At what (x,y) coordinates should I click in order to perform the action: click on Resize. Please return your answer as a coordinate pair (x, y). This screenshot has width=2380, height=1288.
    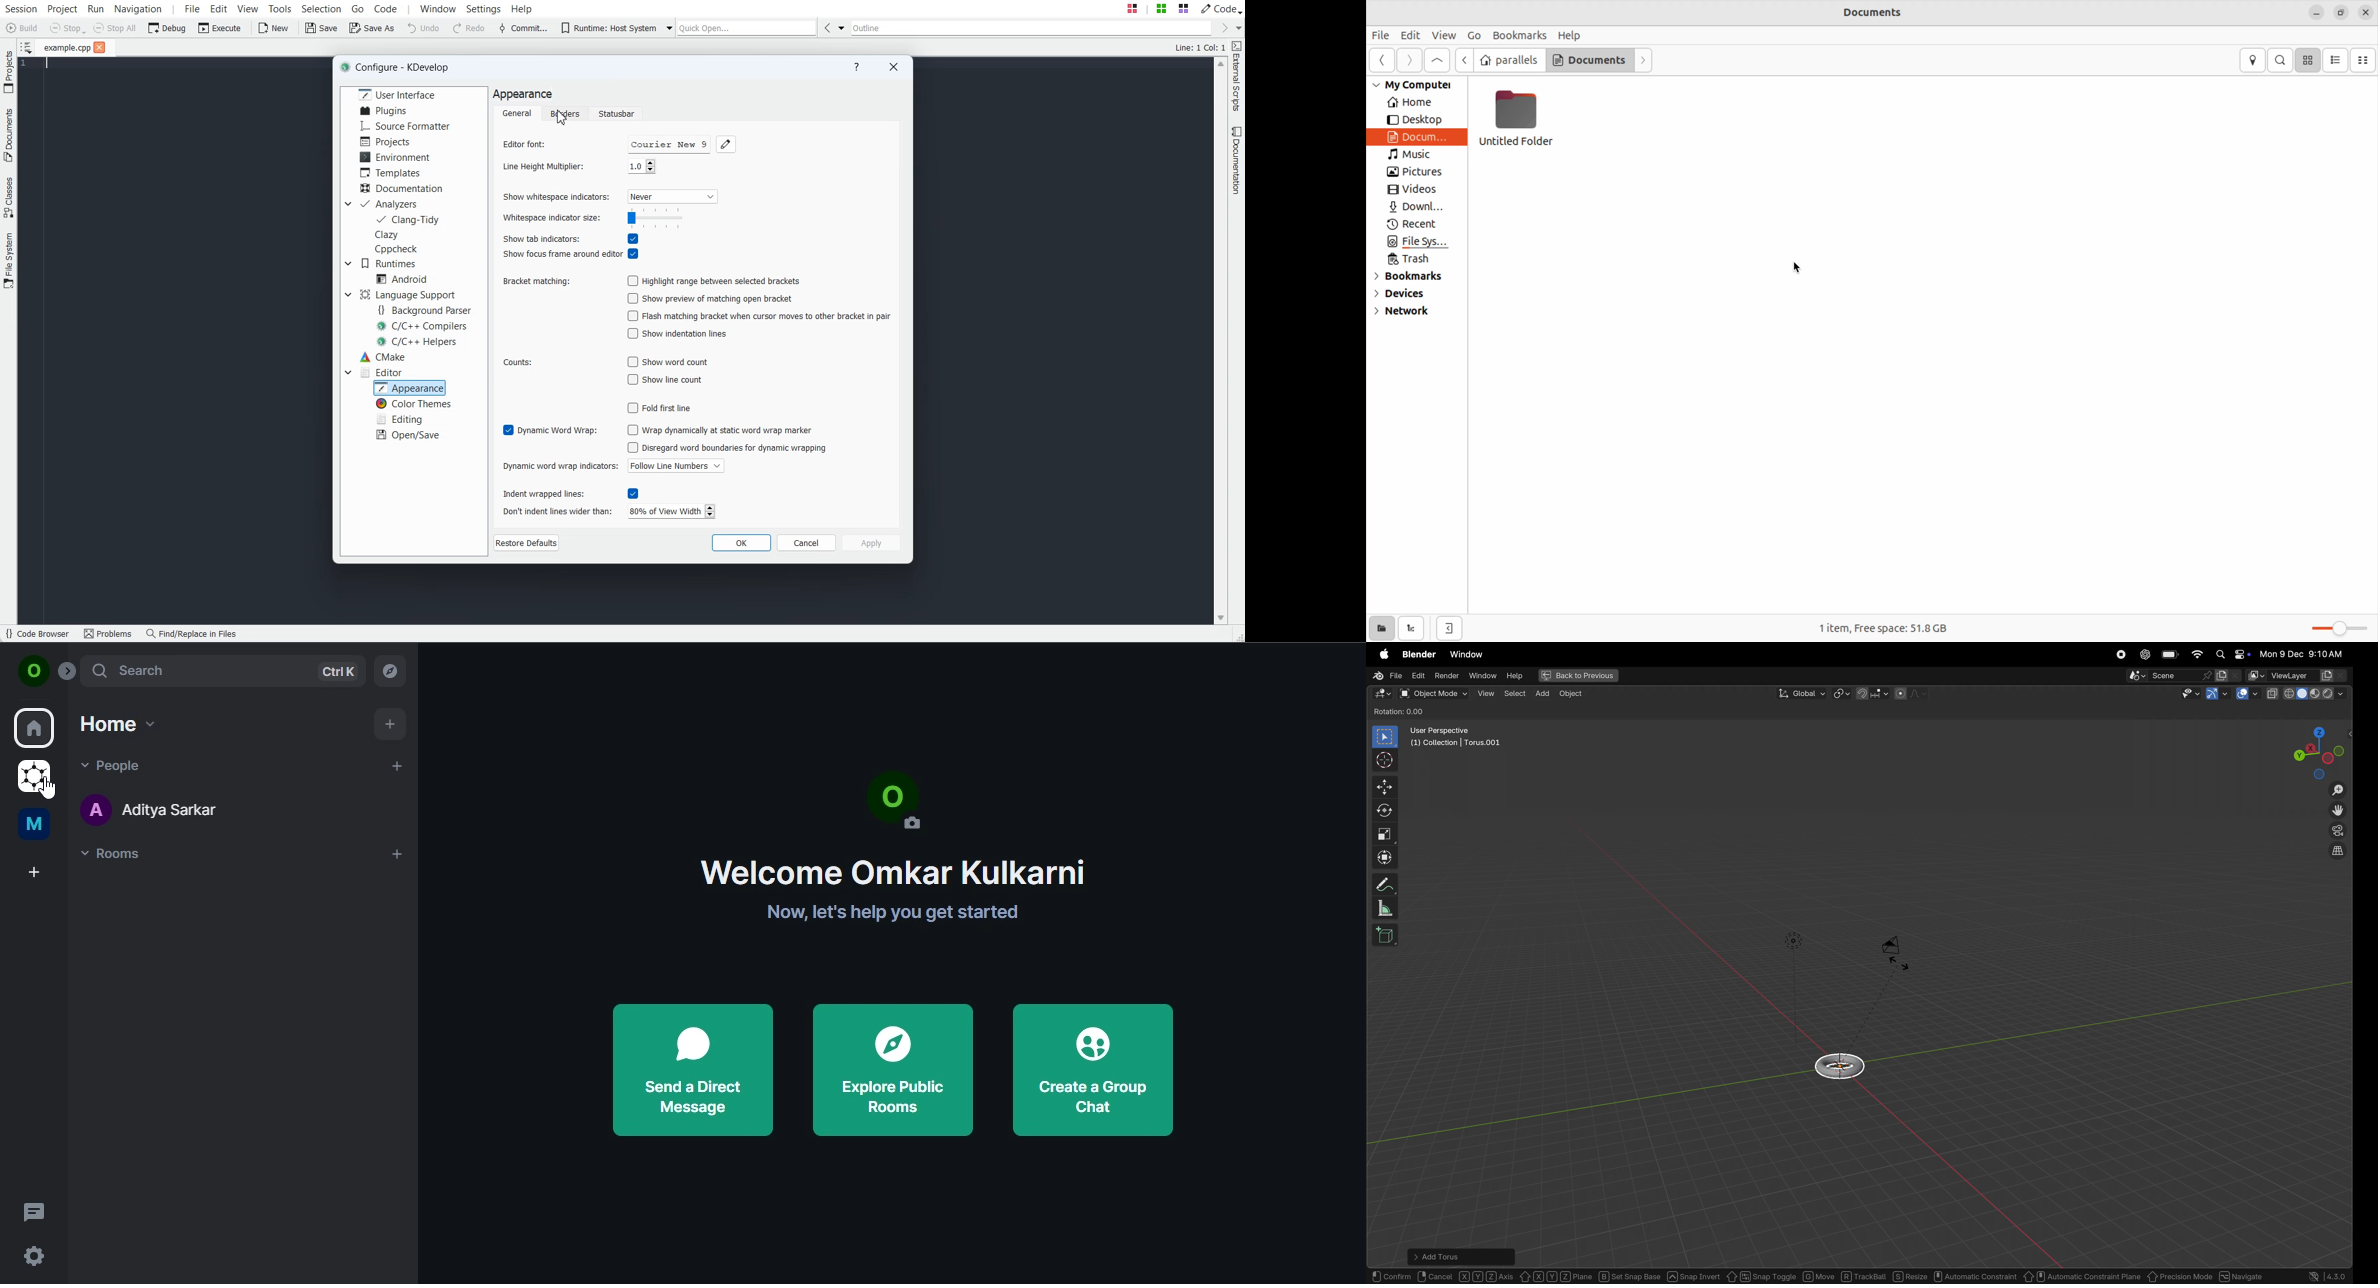
    Looking at the image, I should click on (2343, 11).